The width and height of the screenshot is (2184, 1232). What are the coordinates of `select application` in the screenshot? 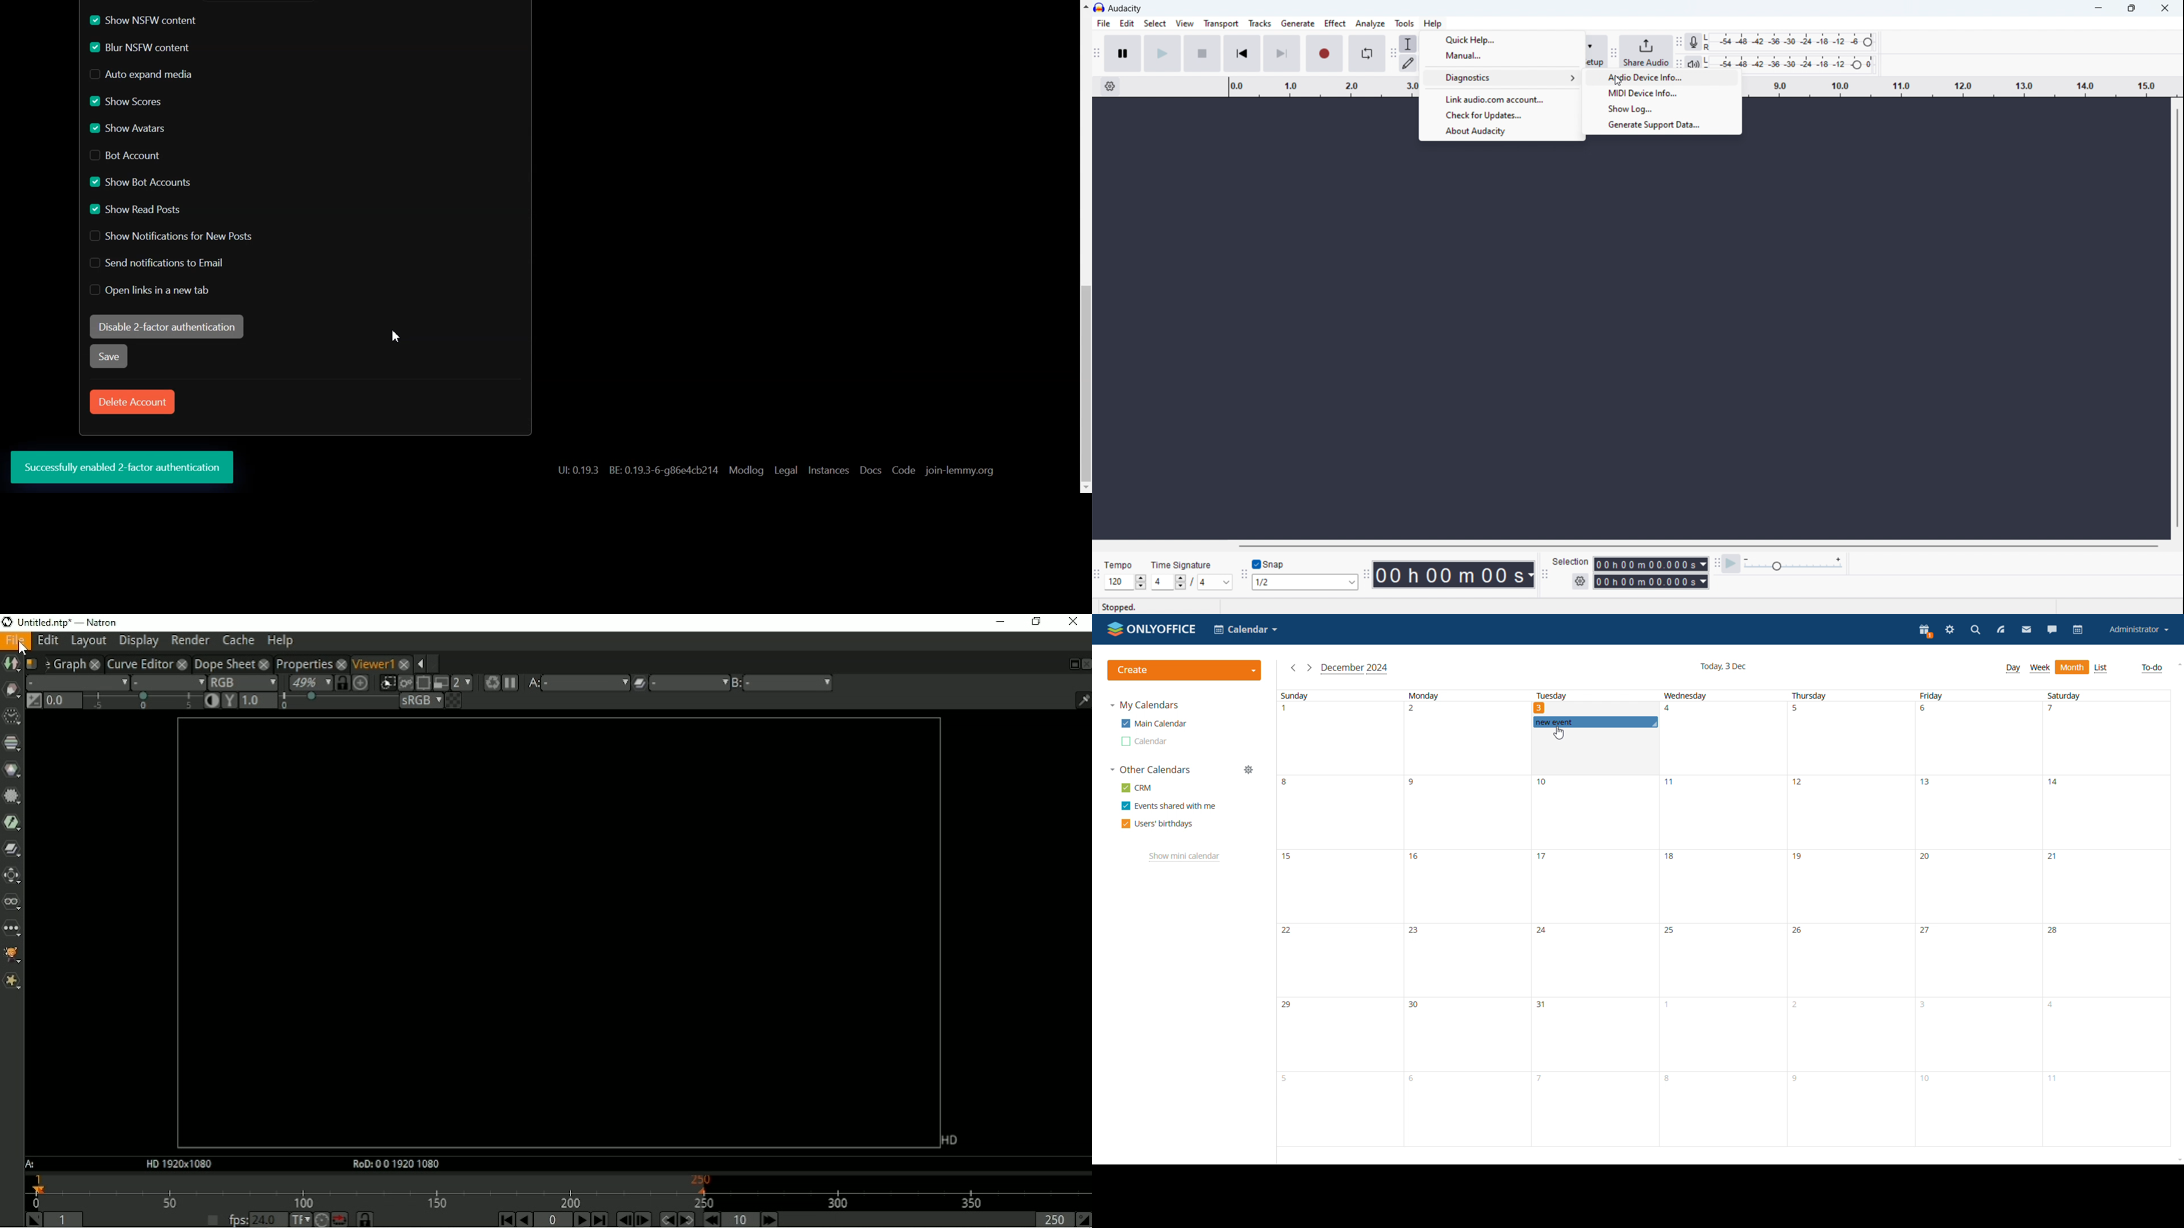 It's located at (1246, 629).